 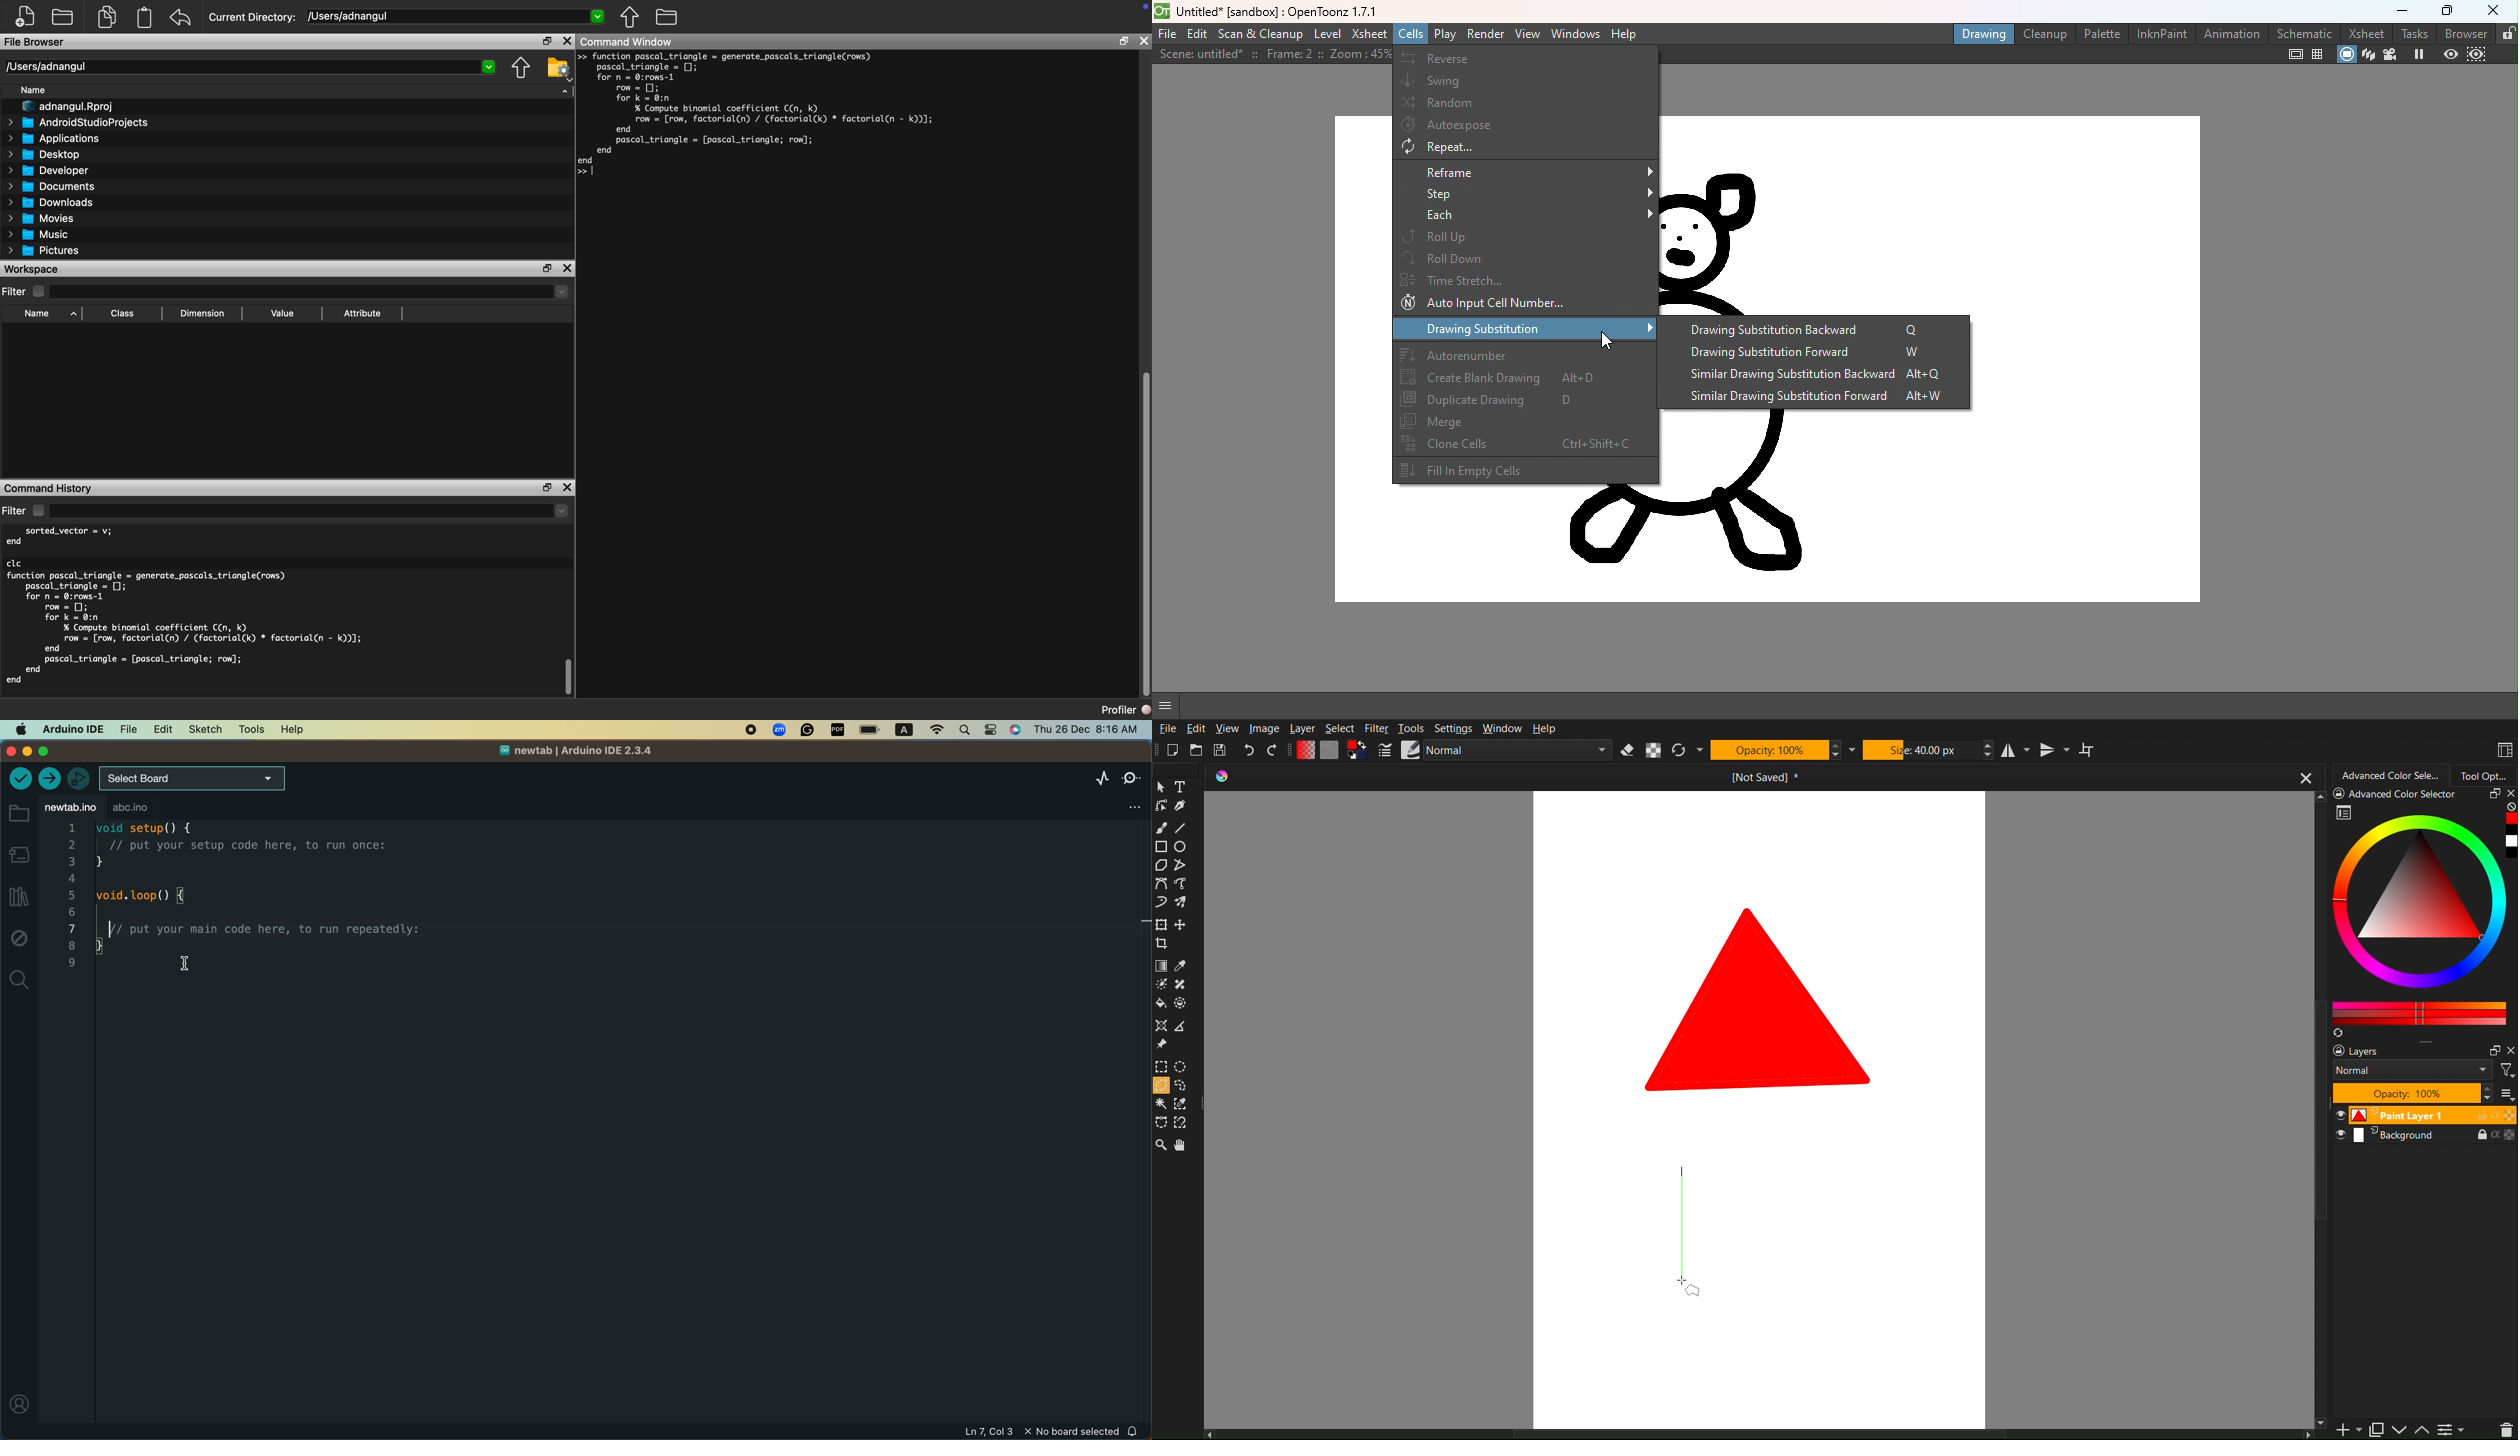 I want to click on View, so click(x=1227, y=728).